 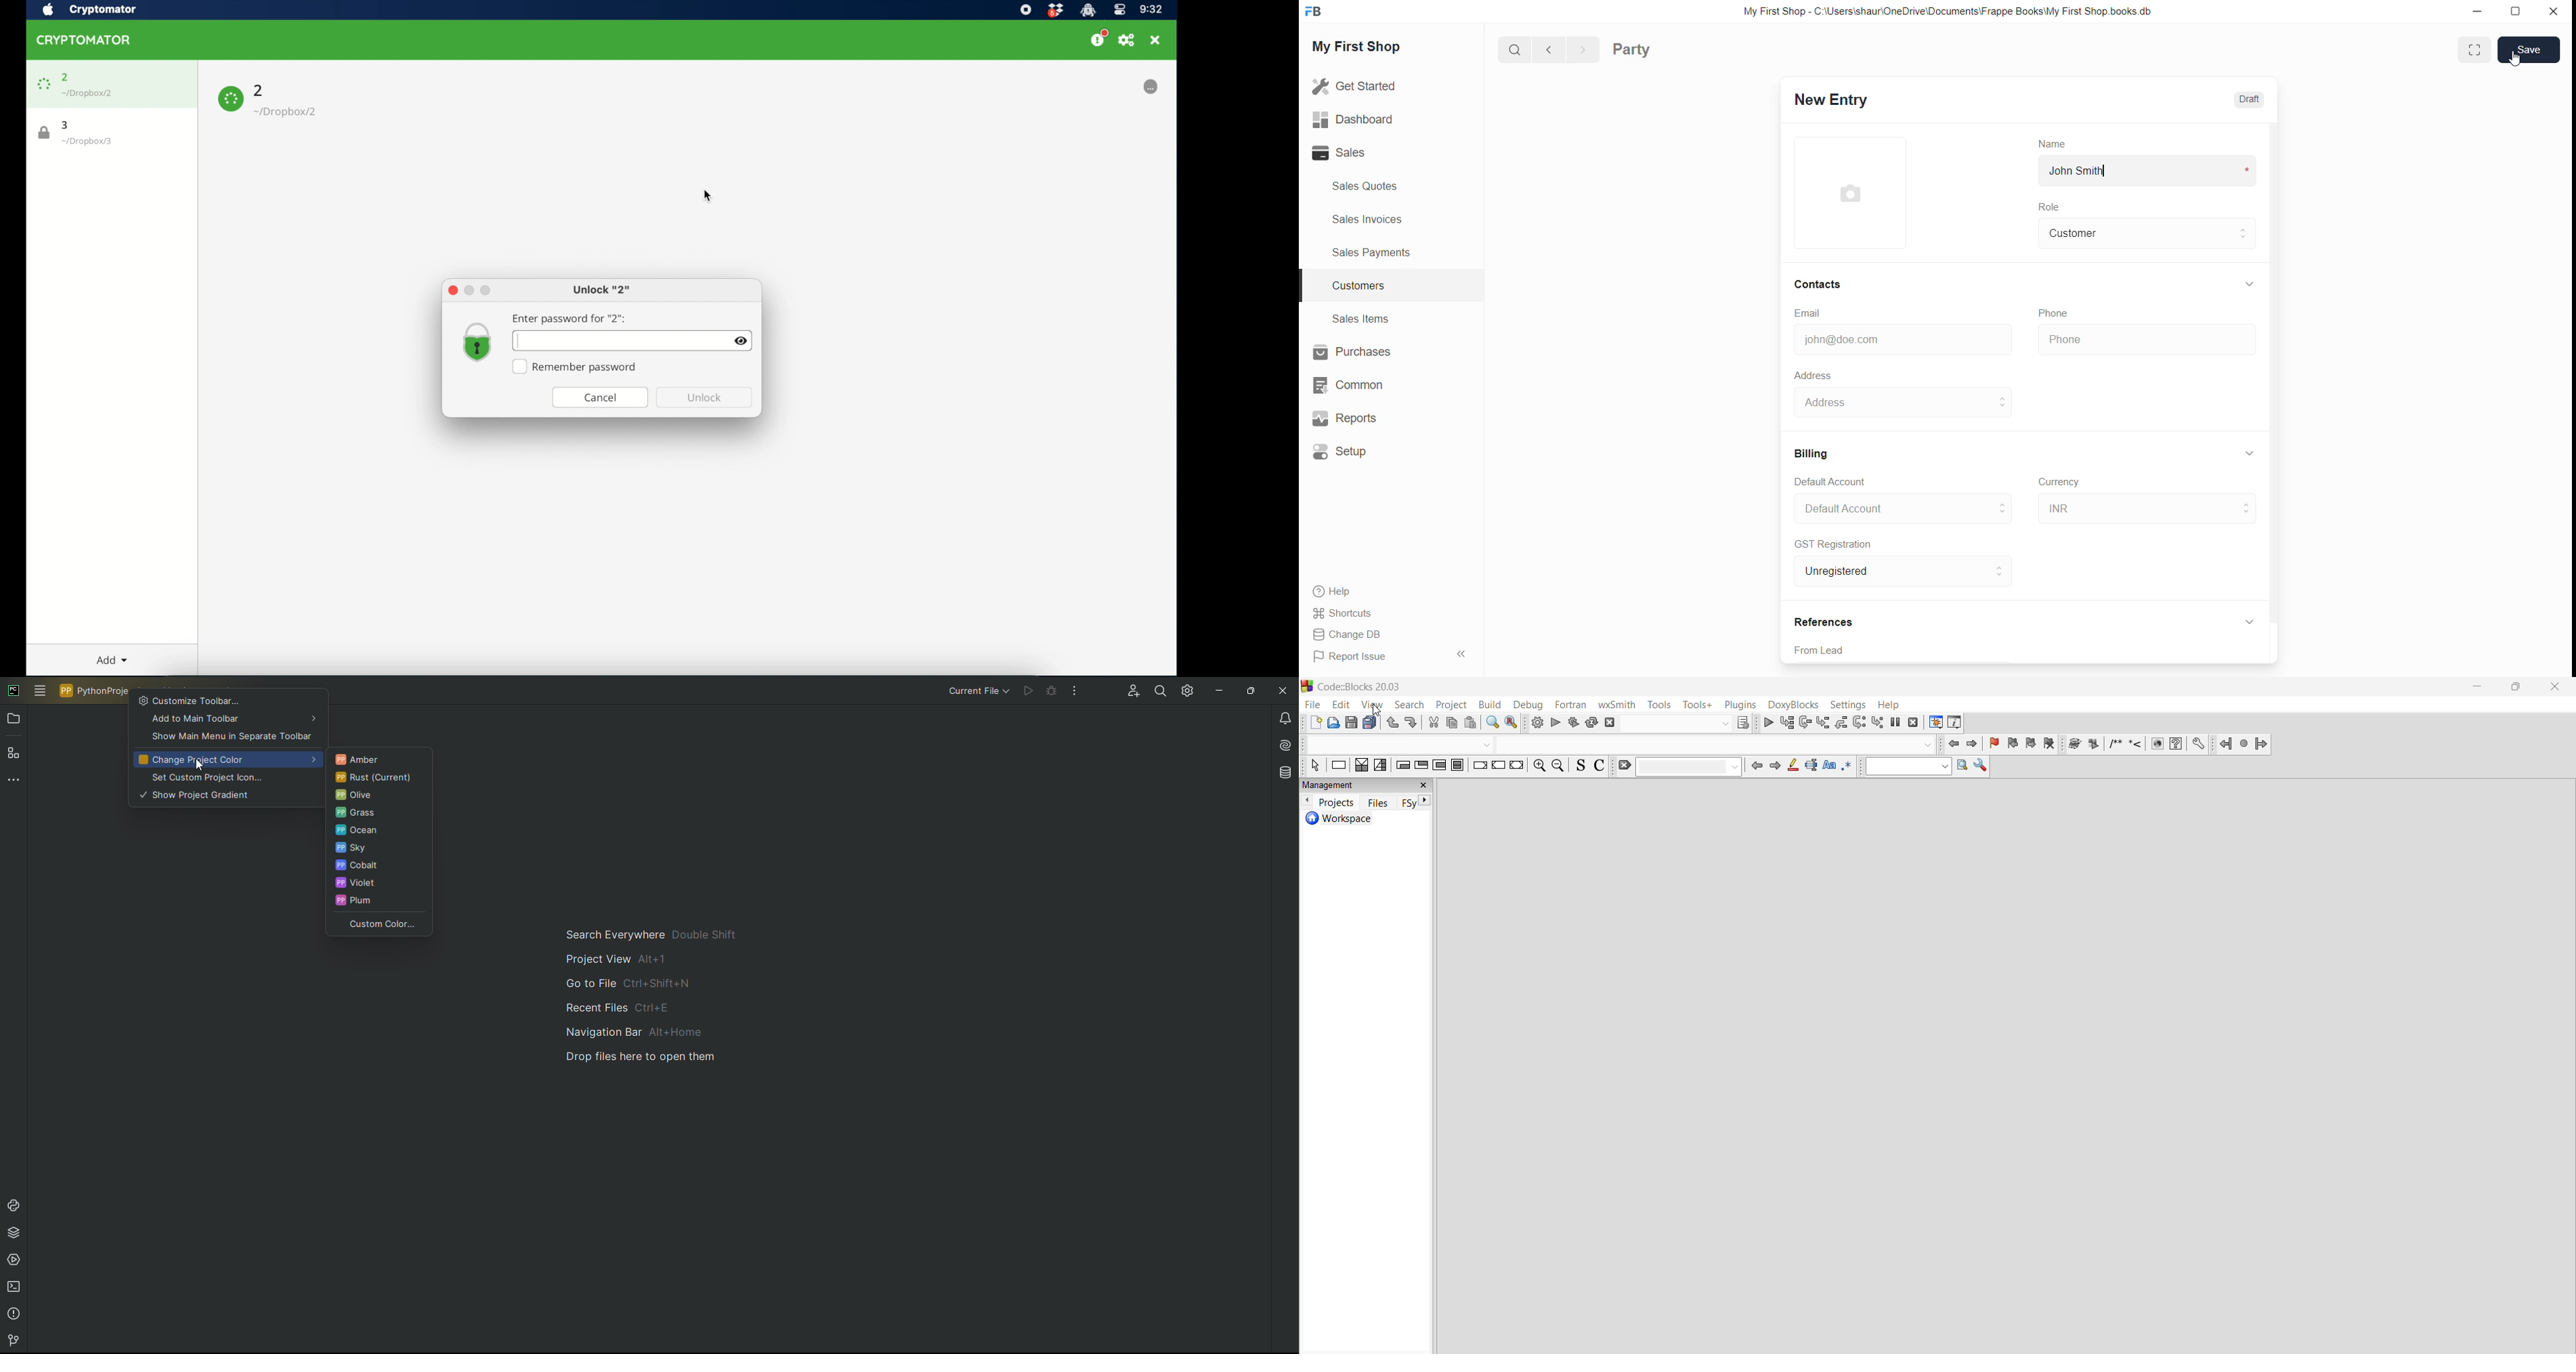 I want to click on 3, so click(x=64, y=125).